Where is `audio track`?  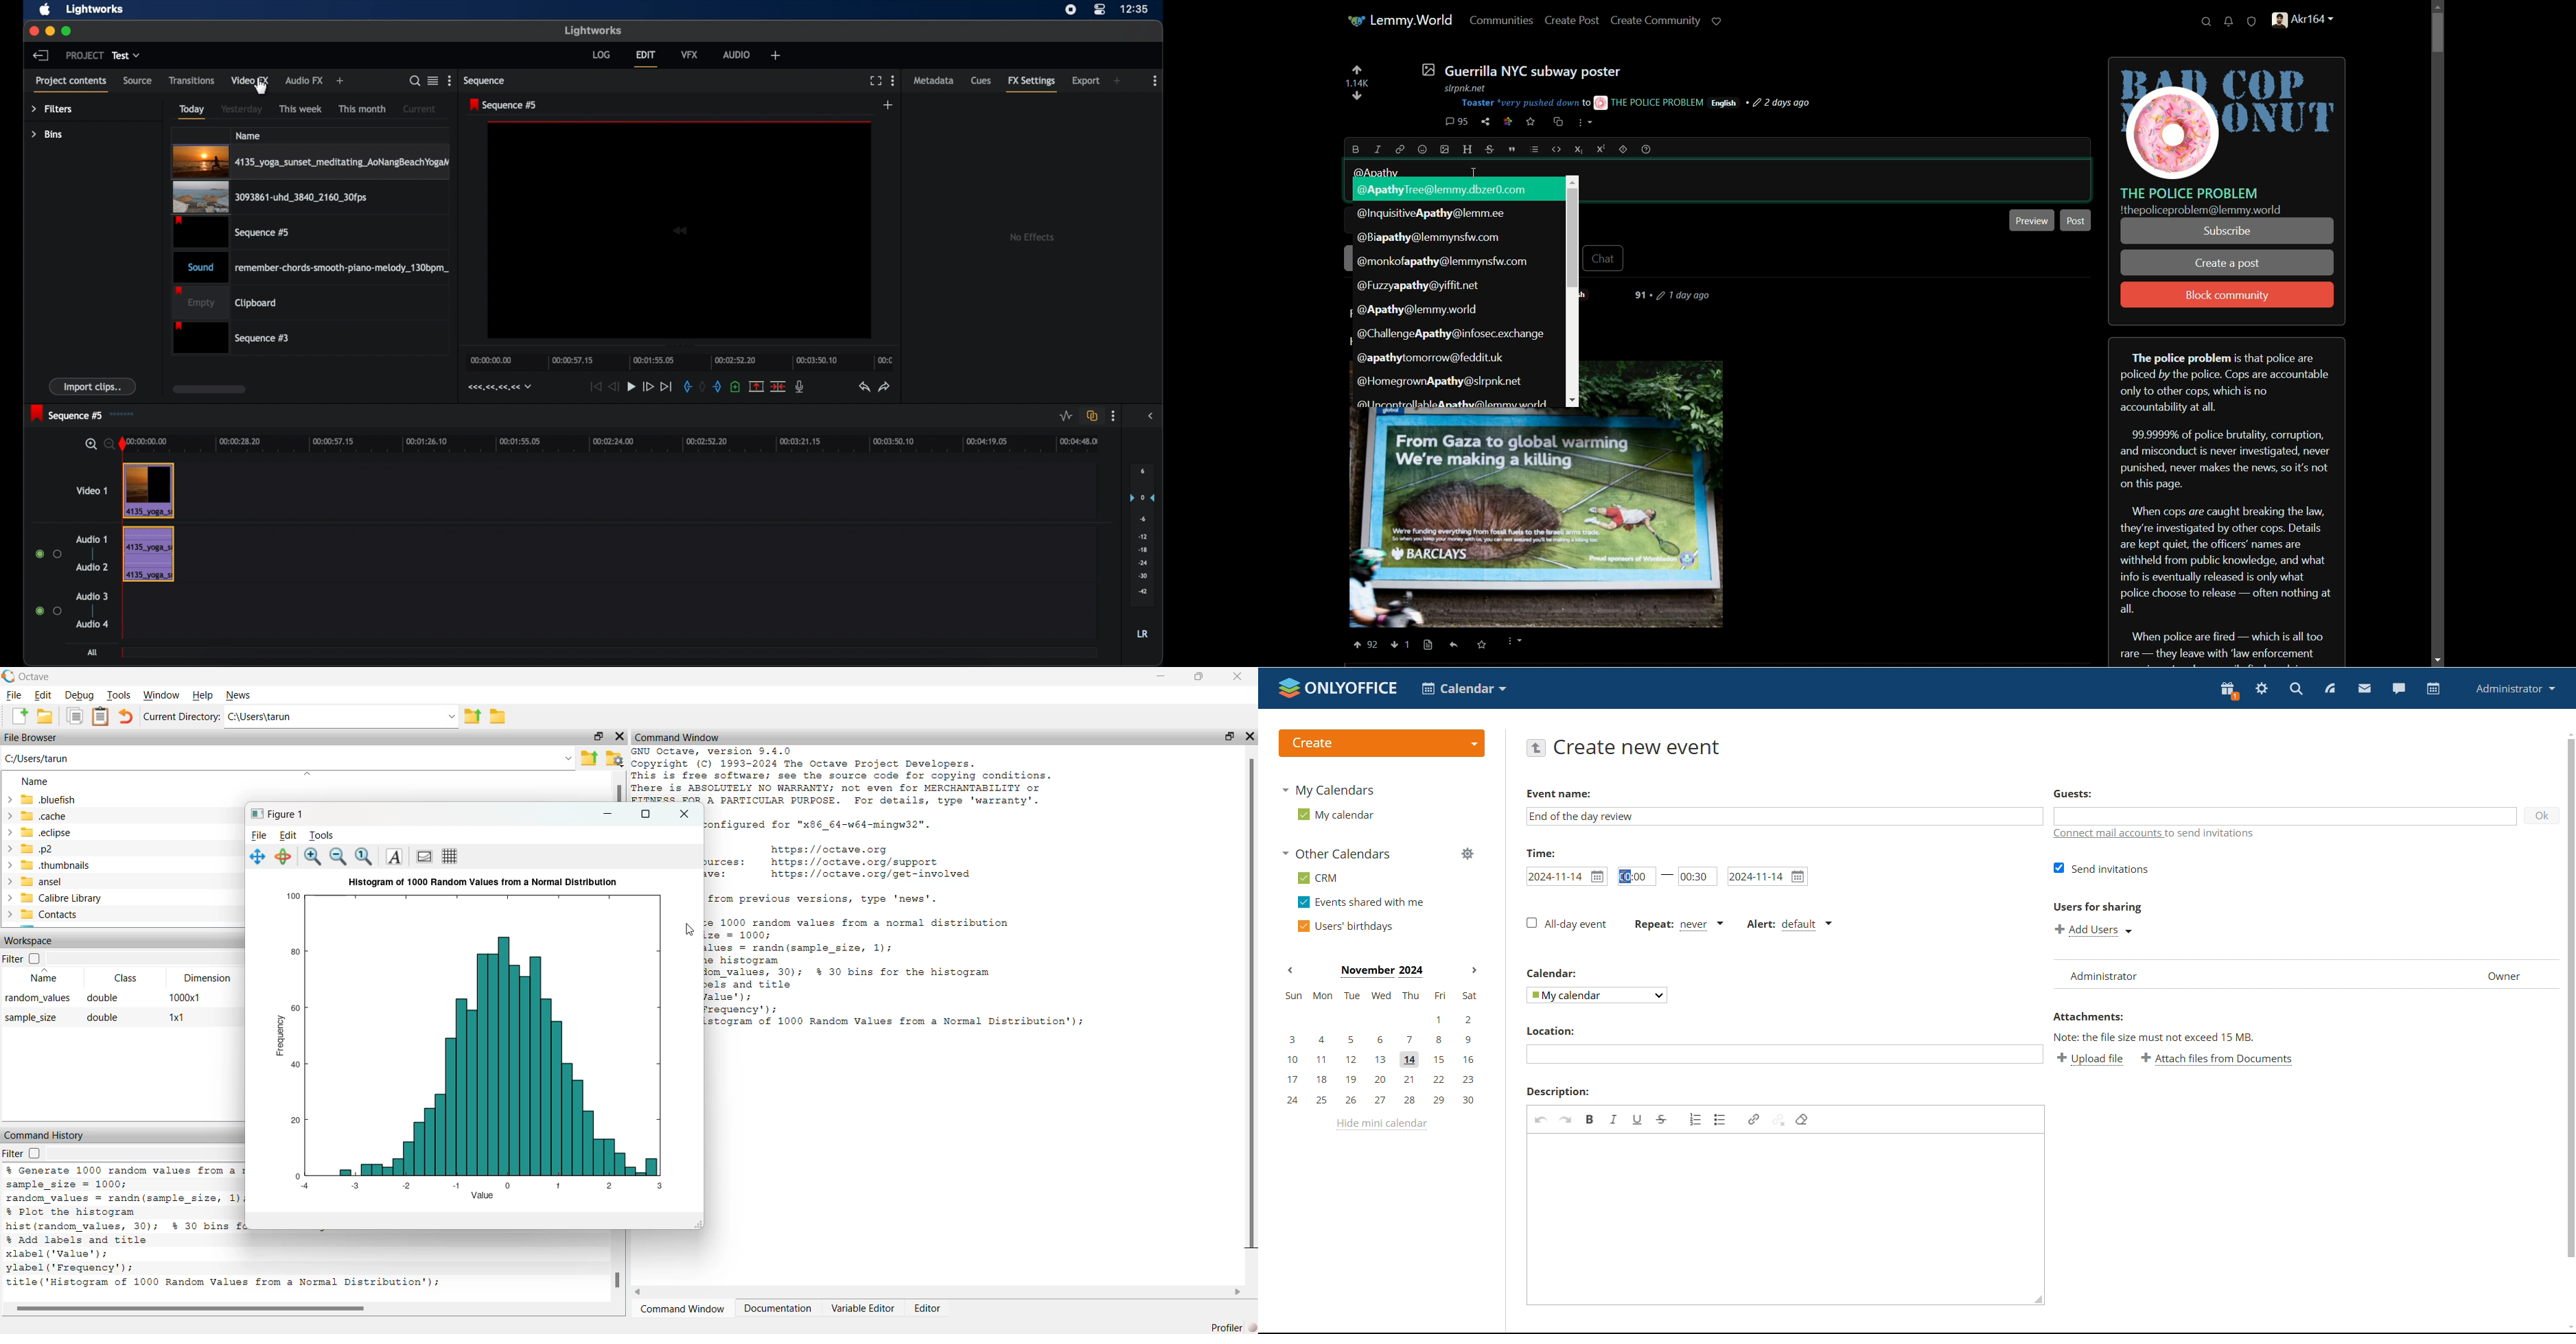
audio track is located at coordinates (148, 554).